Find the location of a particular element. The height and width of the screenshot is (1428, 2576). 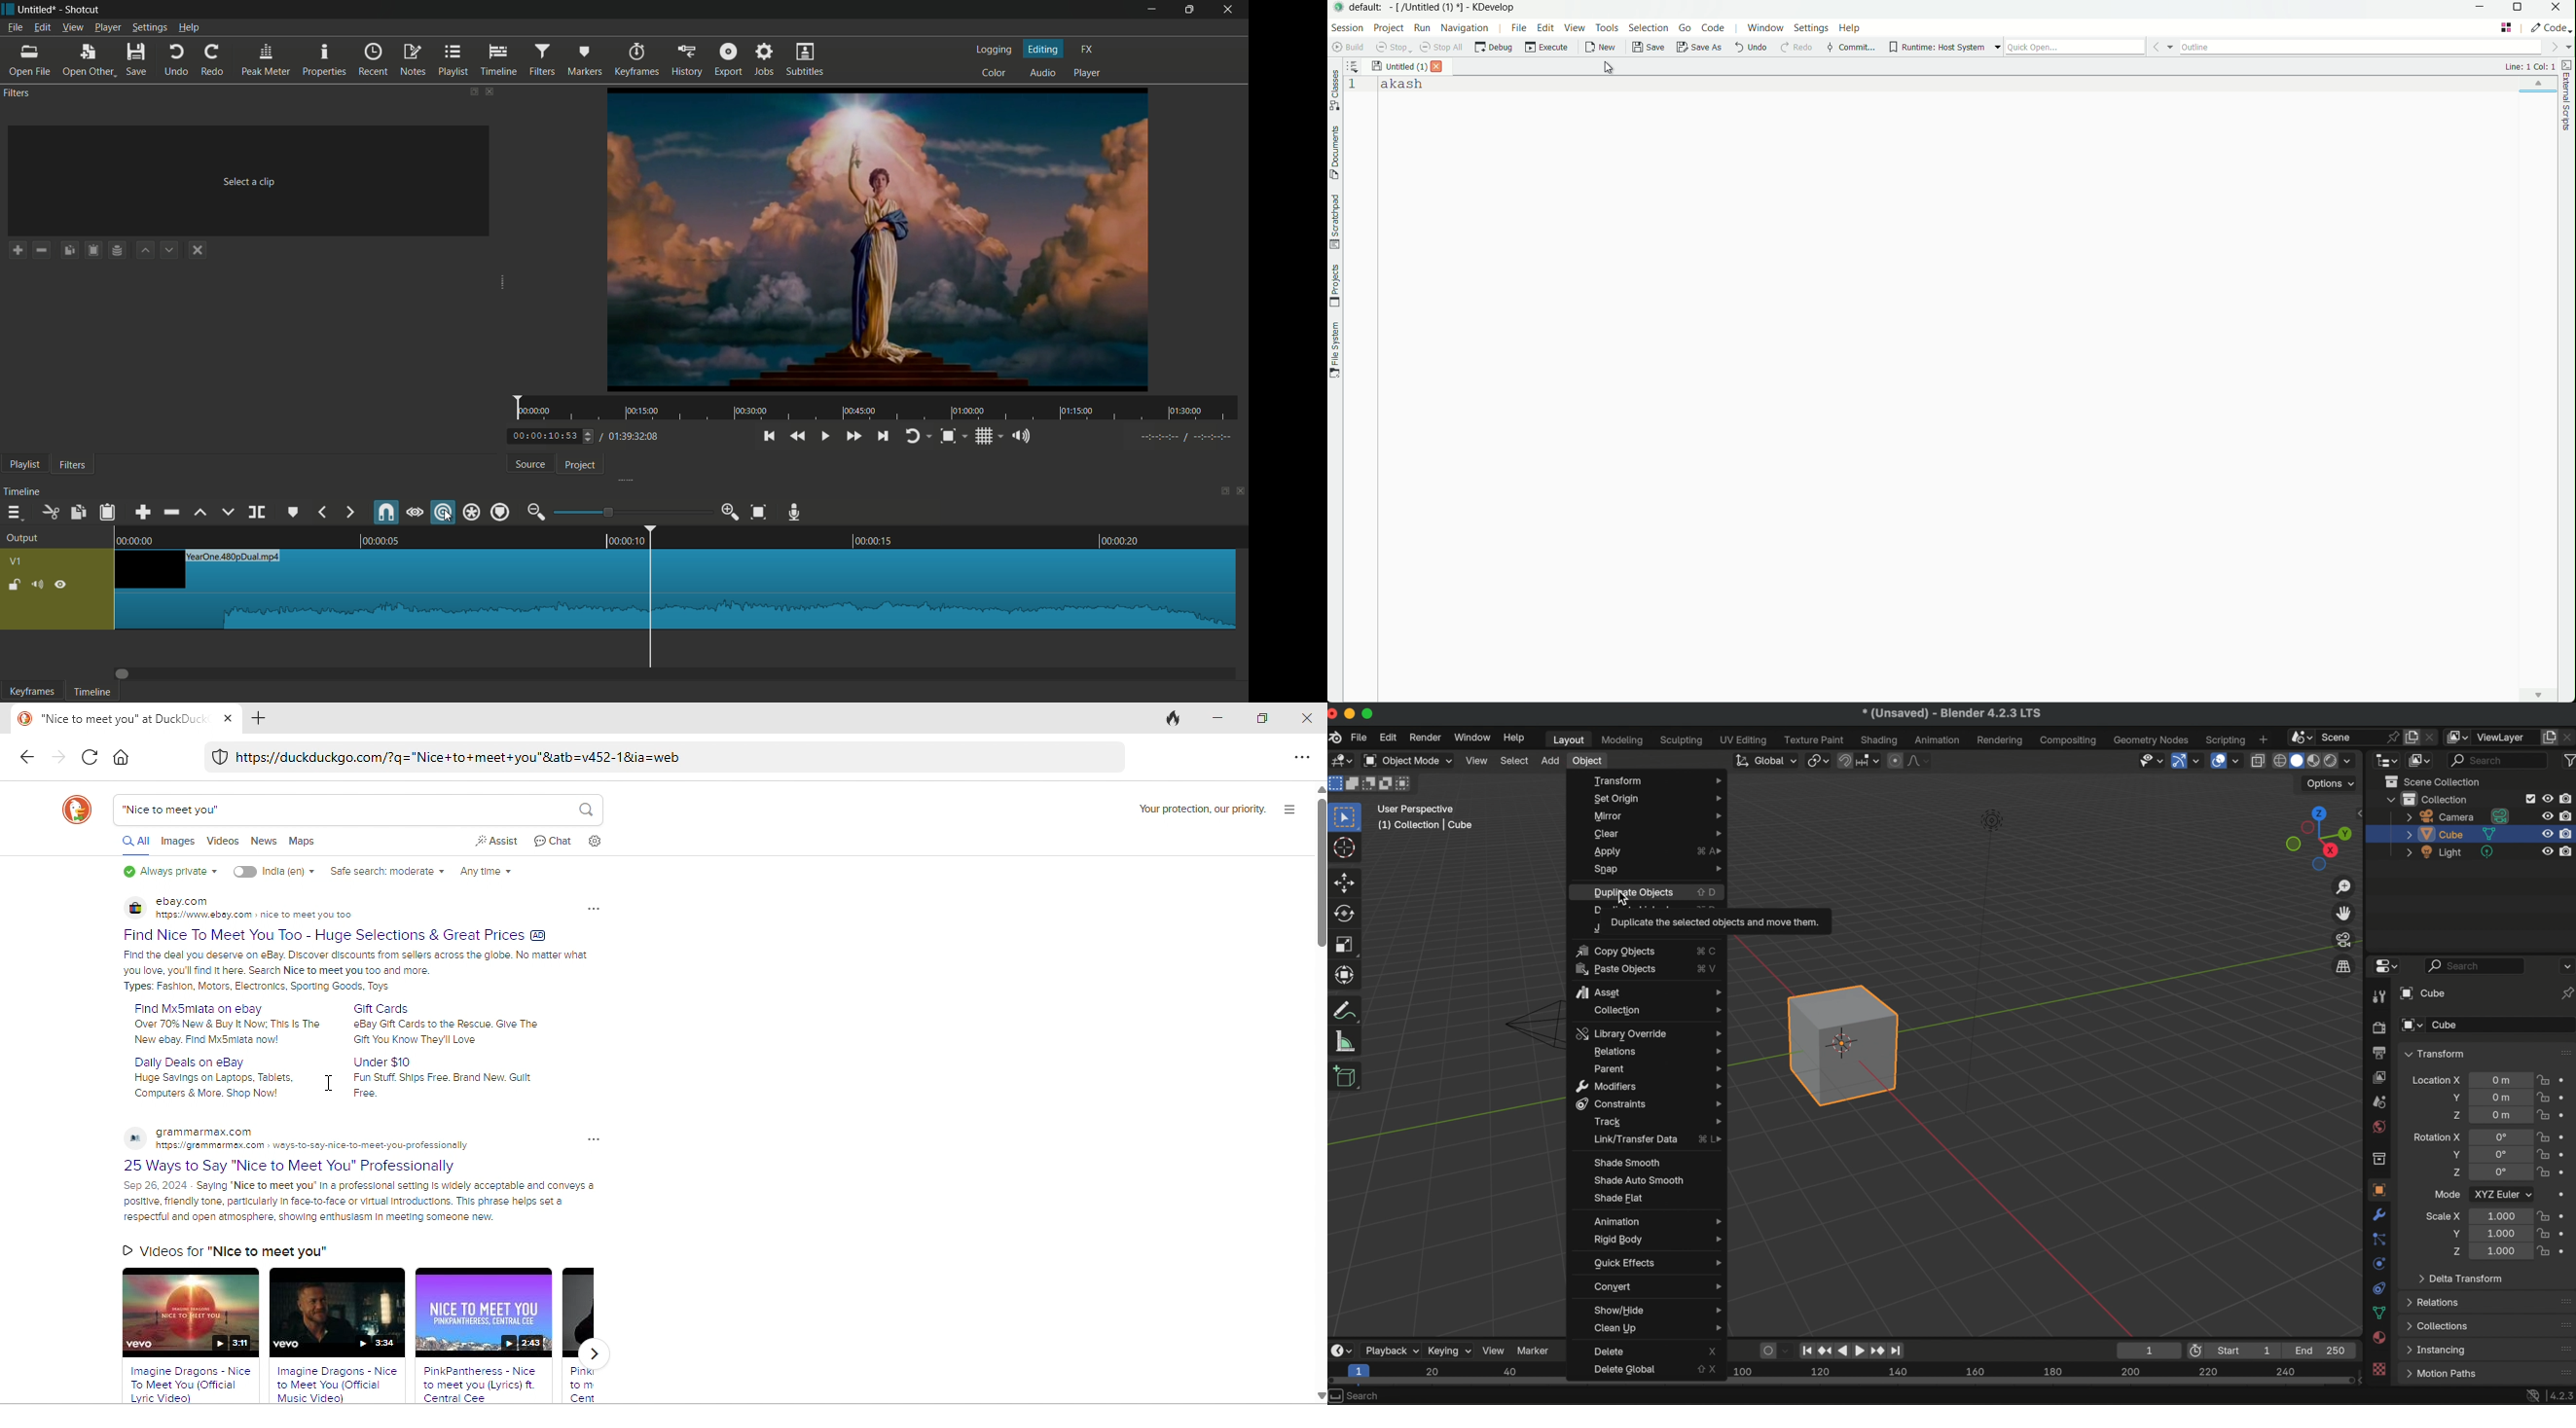

view layer is located at coordinates (2379, 1077).